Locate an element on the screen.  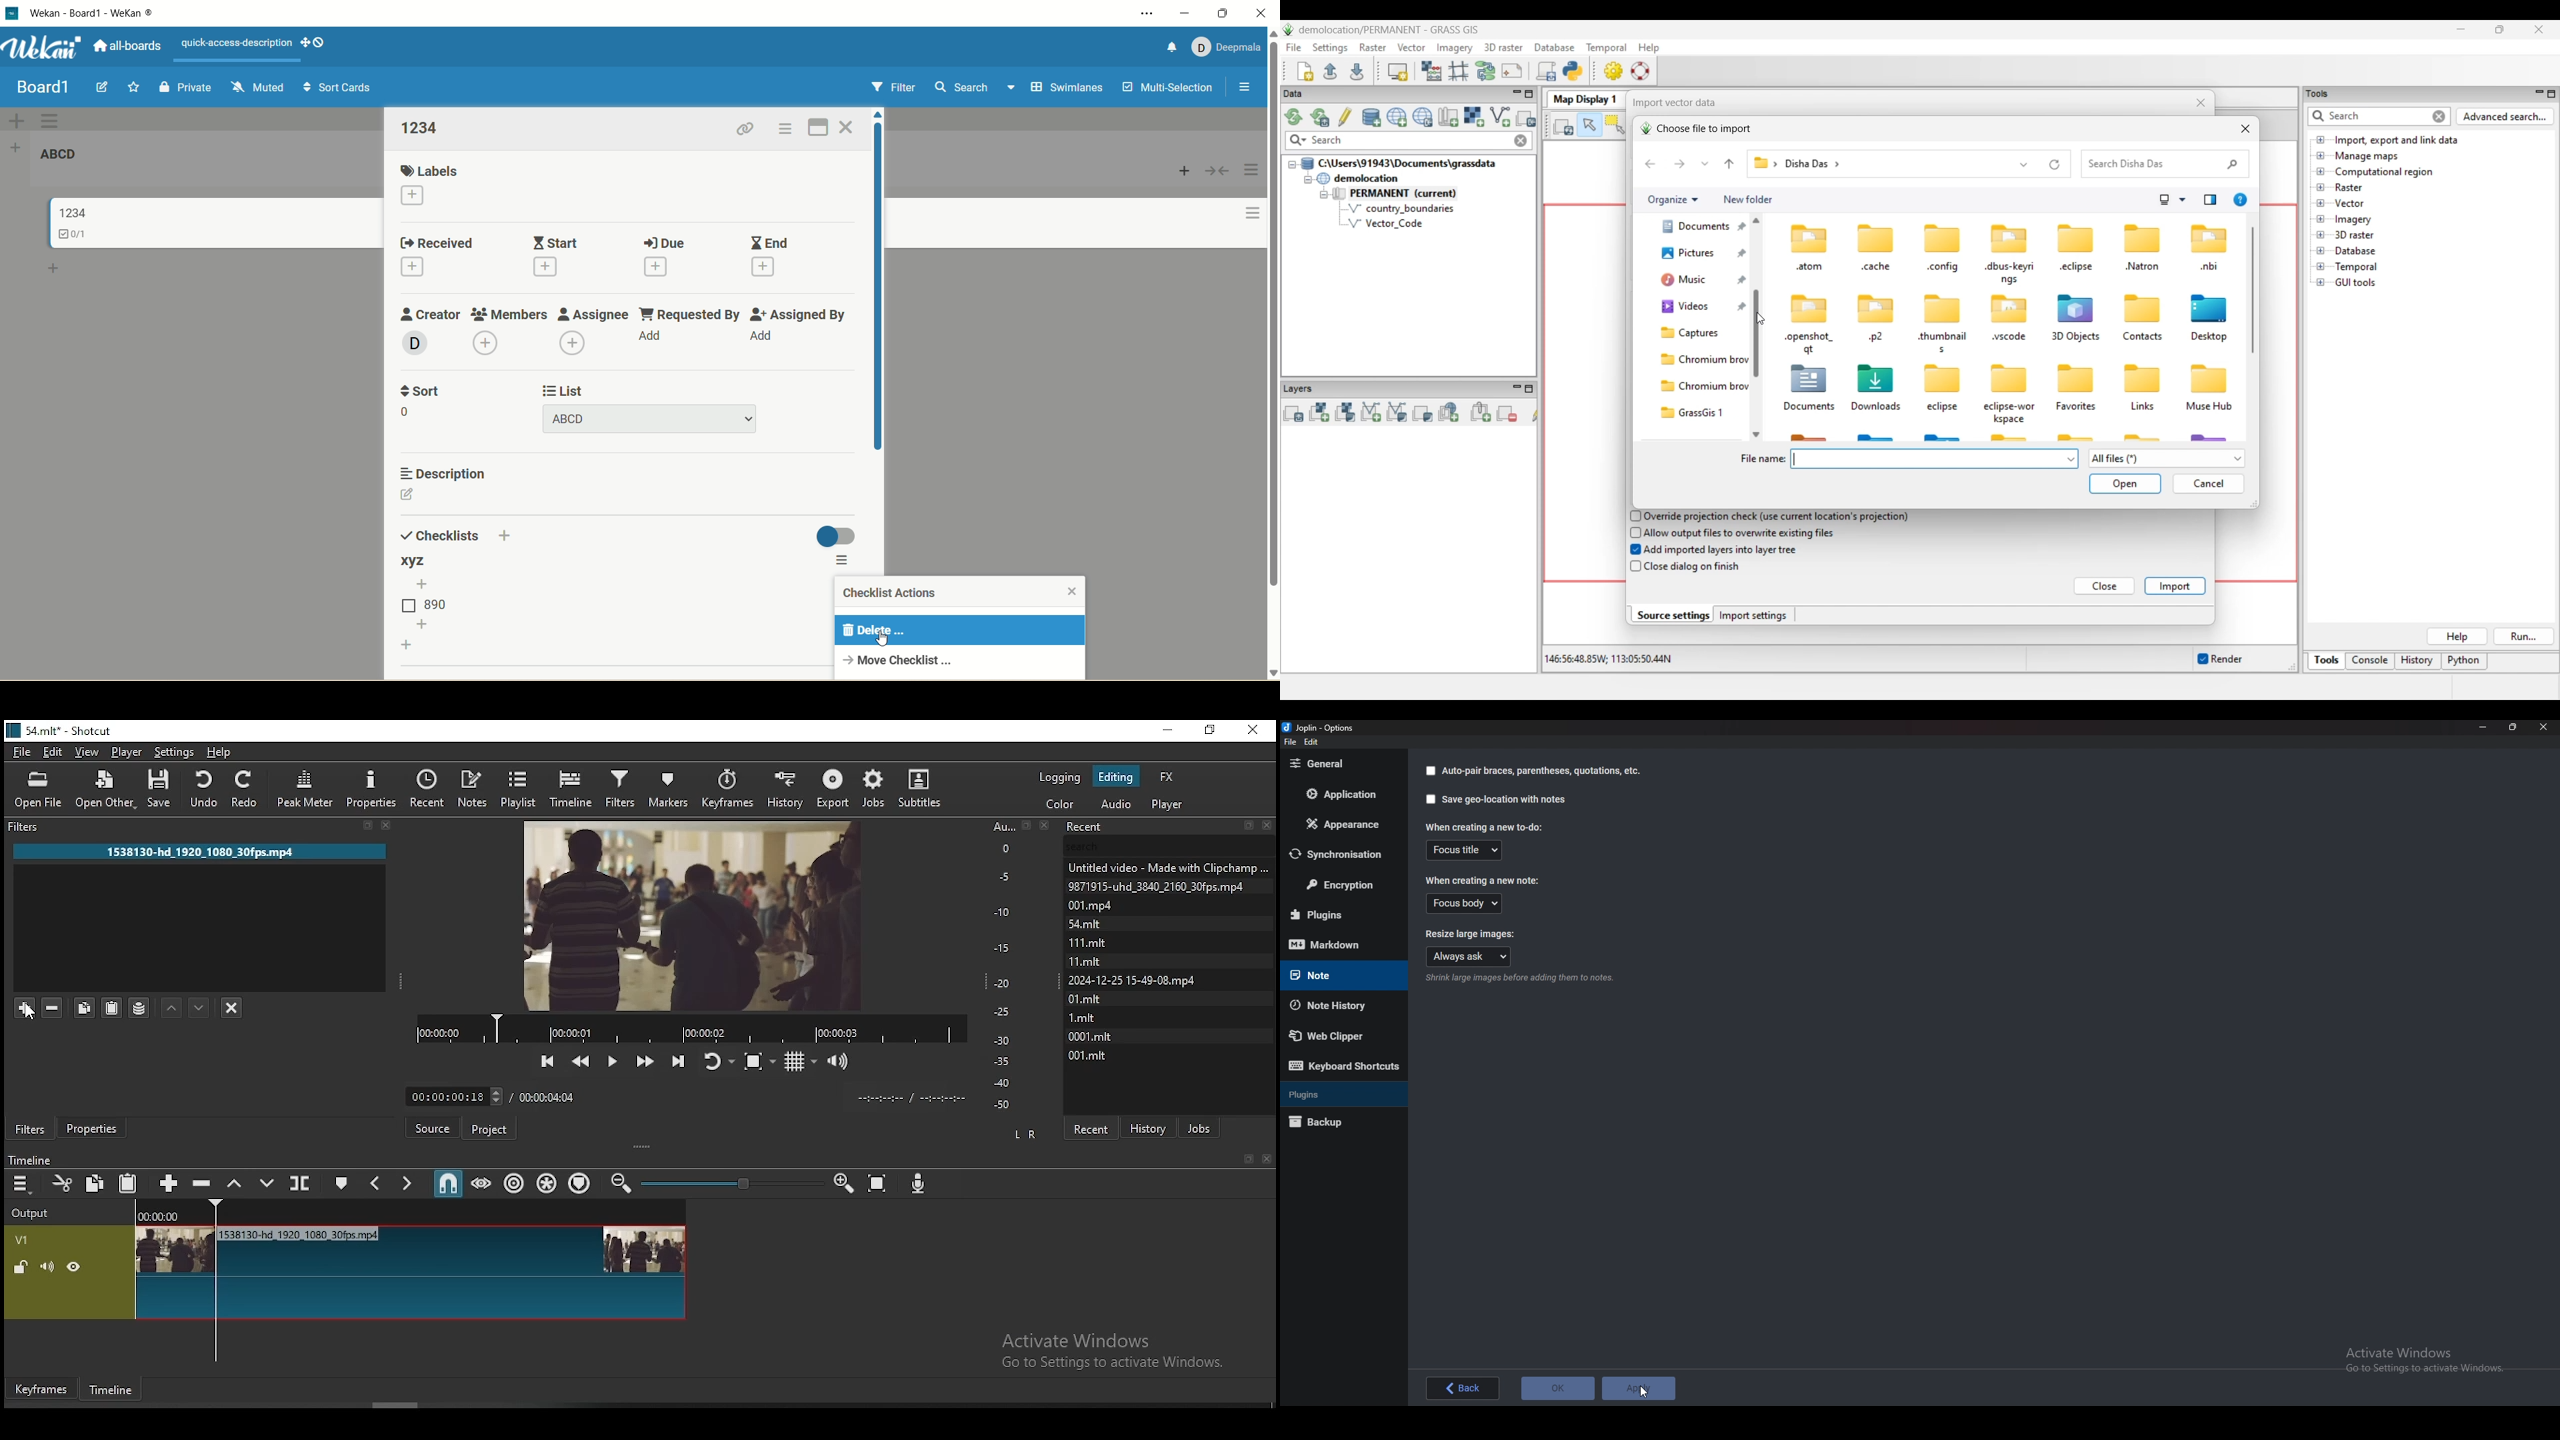
checkbox is located at coordinates (1430, 799).